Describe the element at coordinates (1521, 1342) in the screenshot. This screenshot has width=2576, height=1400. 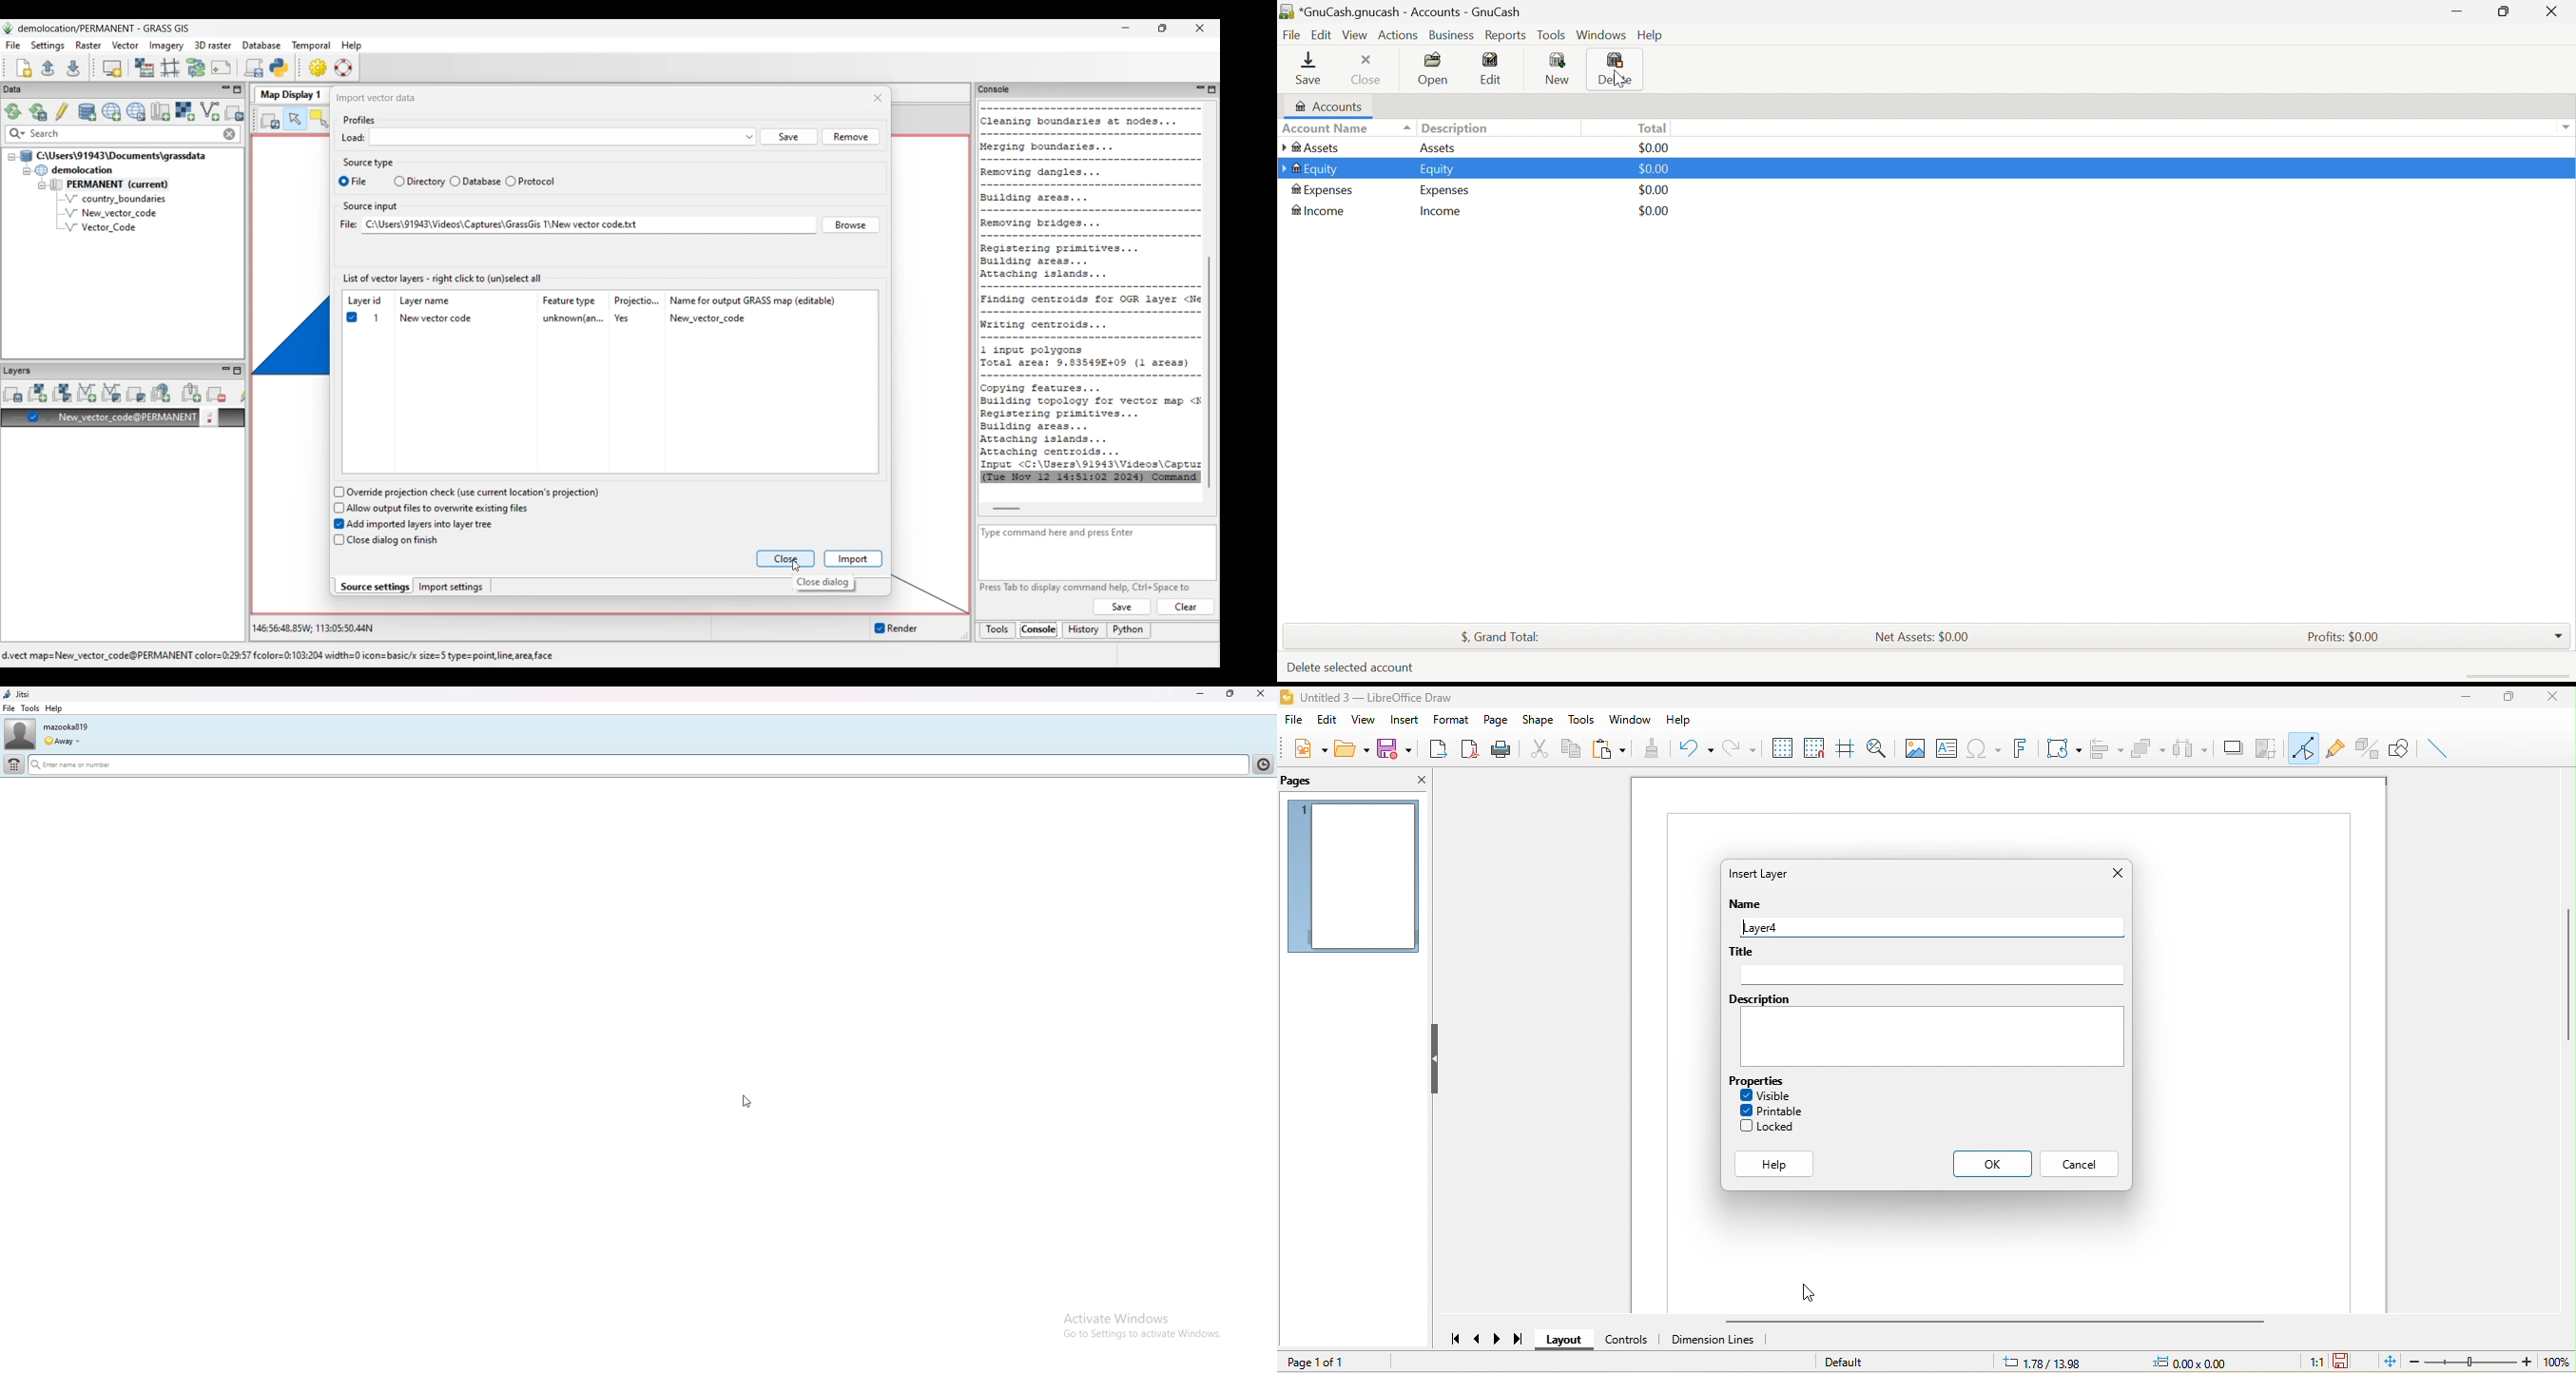
I see `last page` at that location.